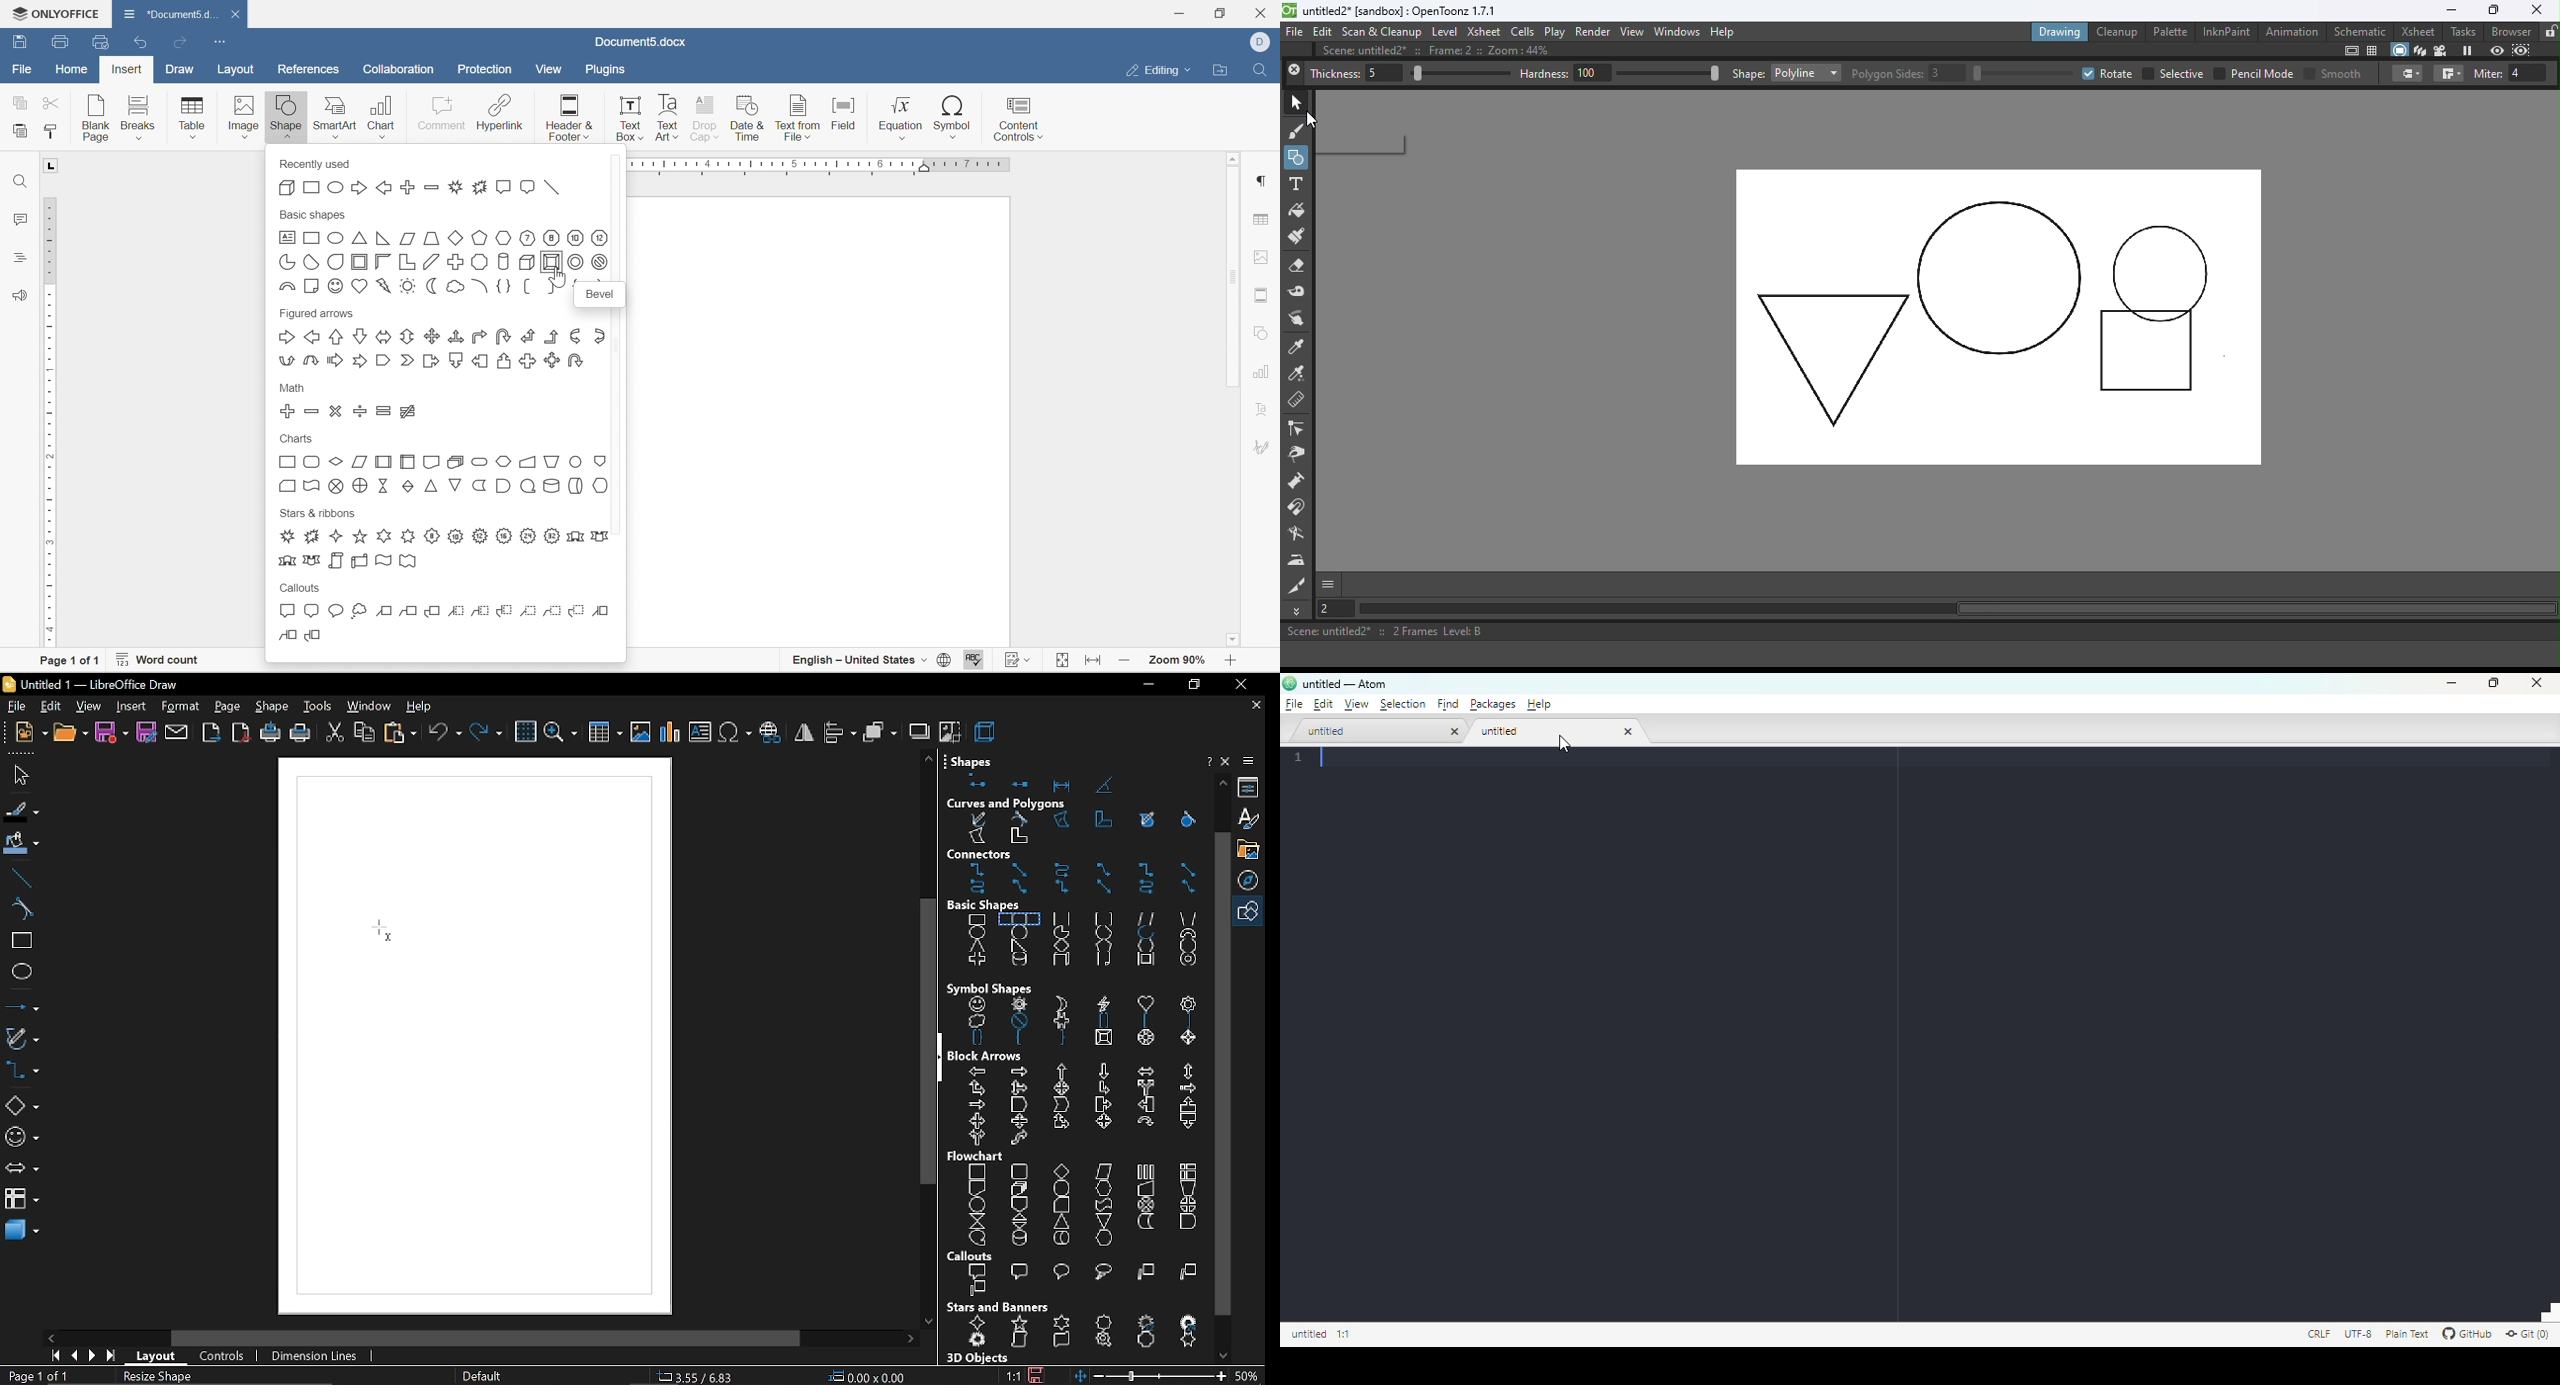  What do you see at coordinates (351, 401) in the screenshot?
I see `math` at bounding box center [351, 401].